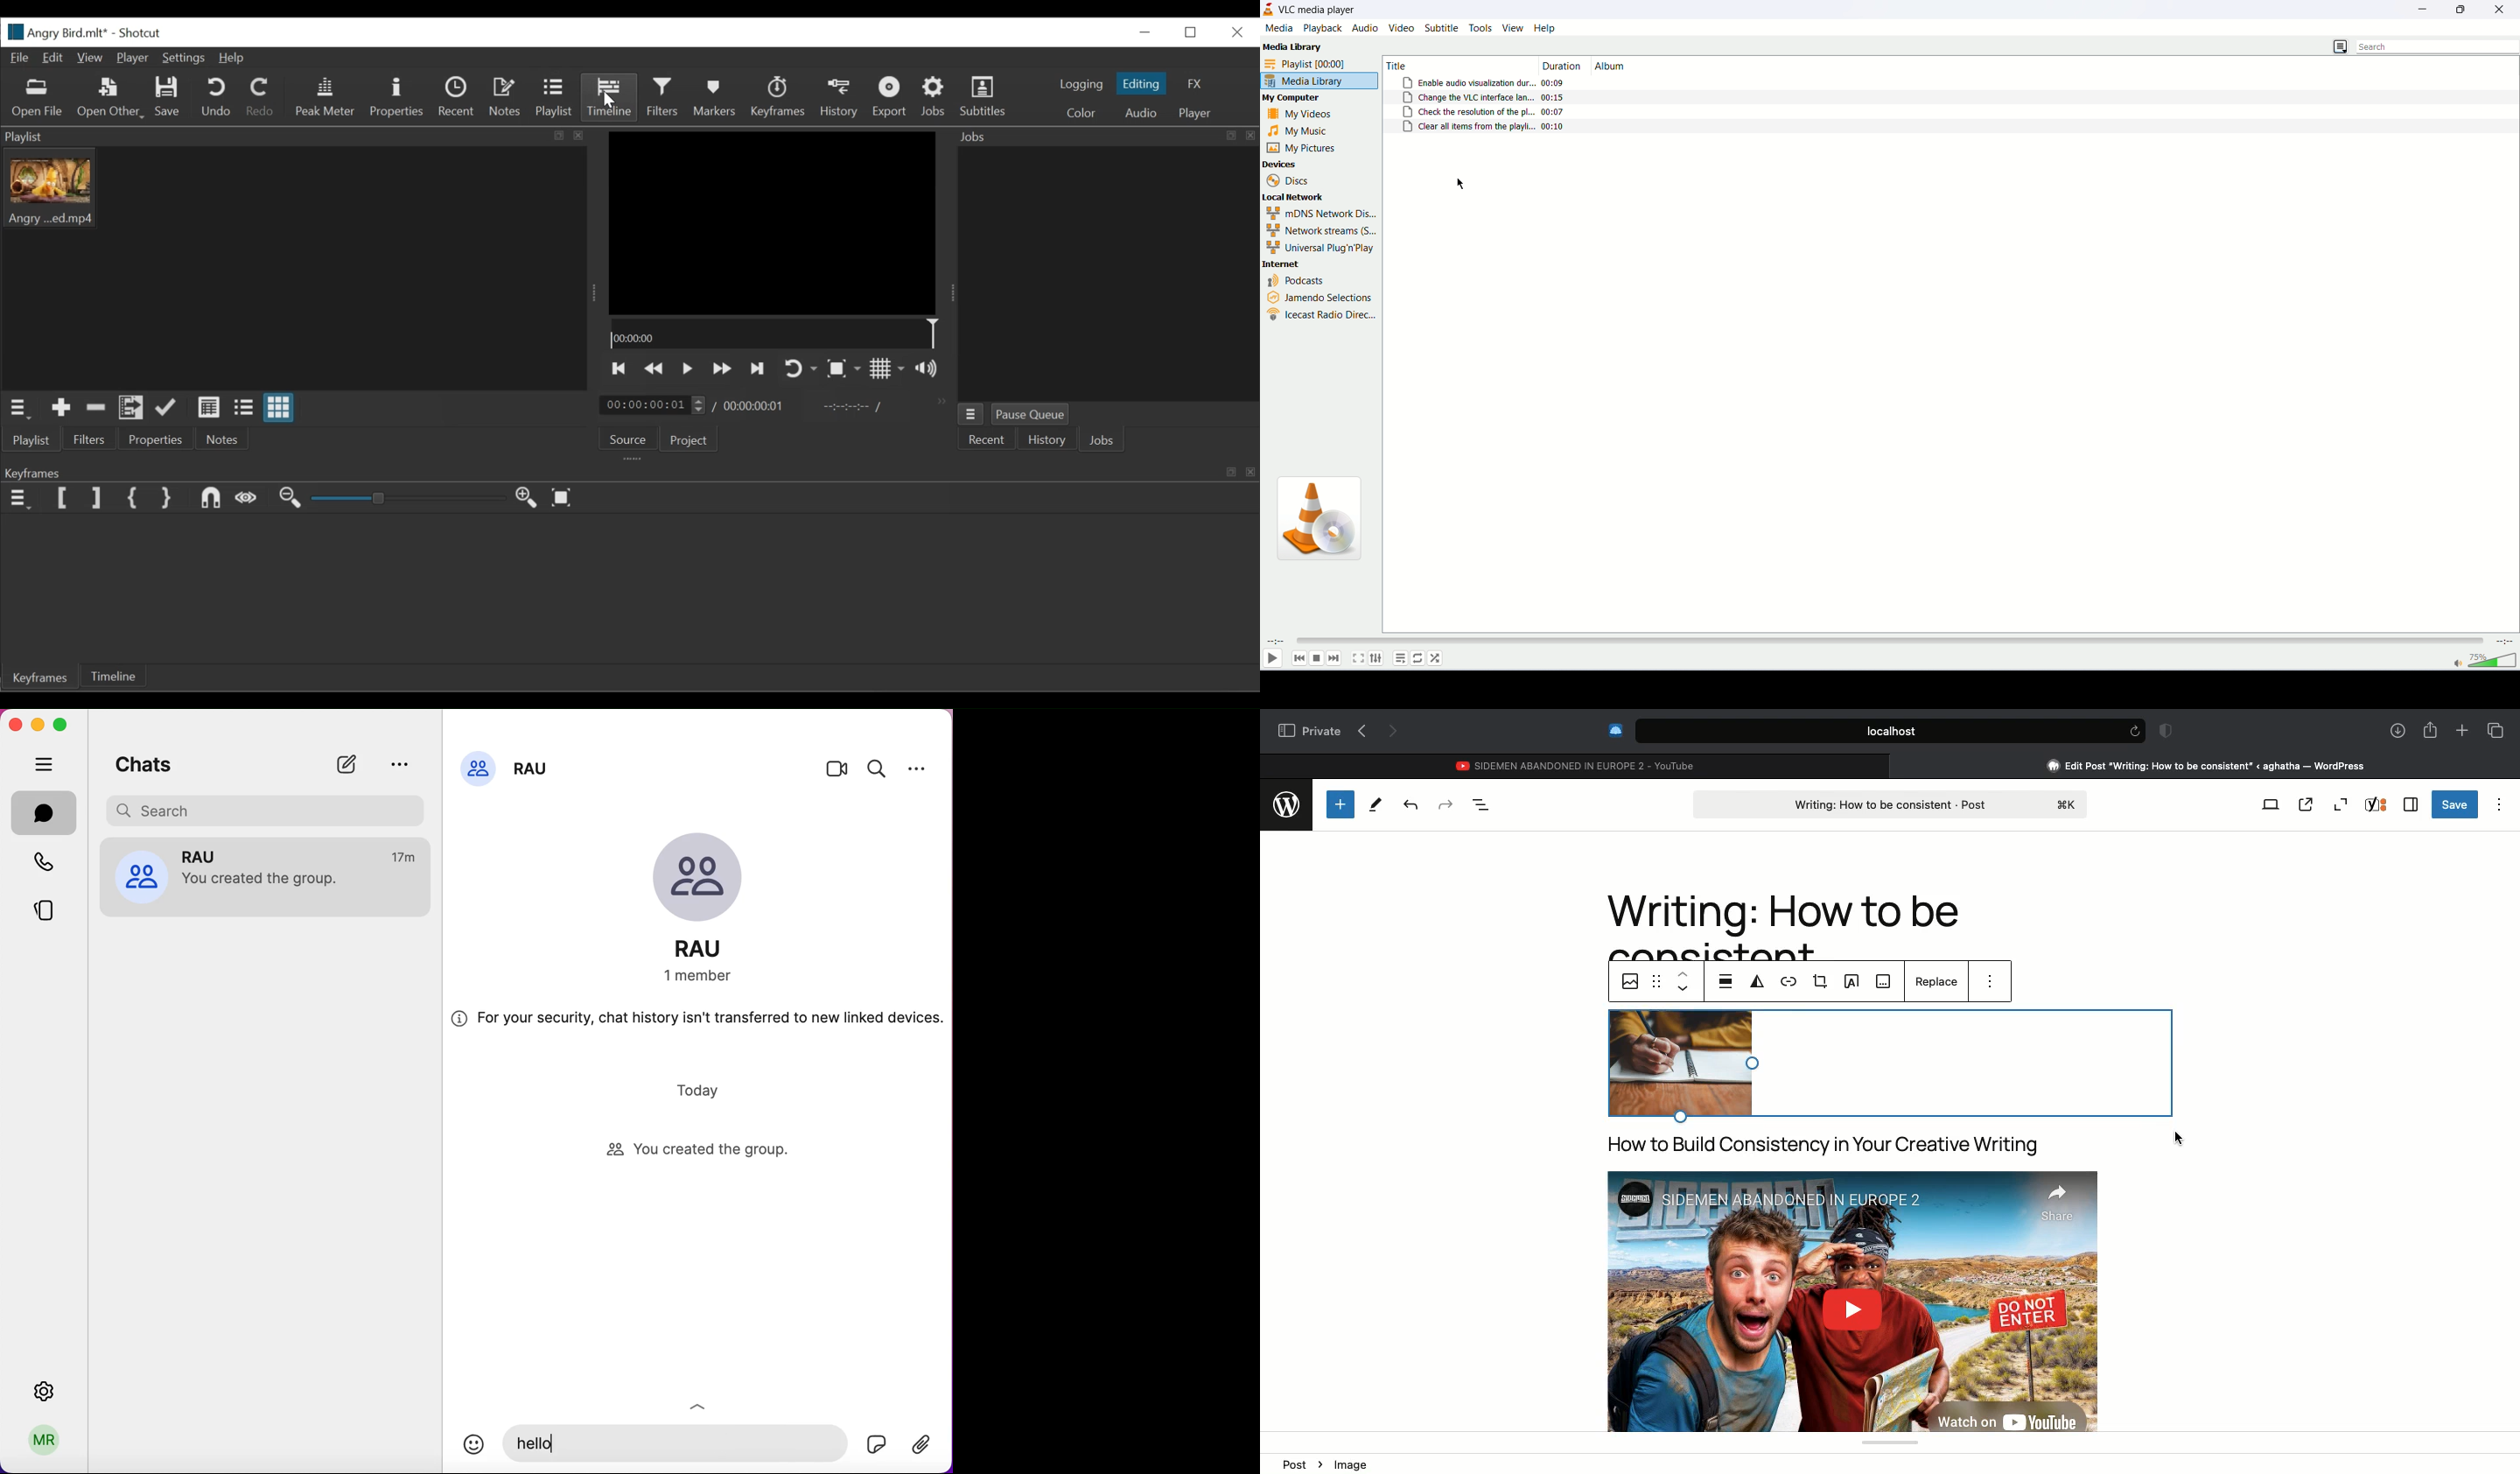 The height and width of the screenshot is (1484, 2520). I want to click on Timeline, so click(776, 335).